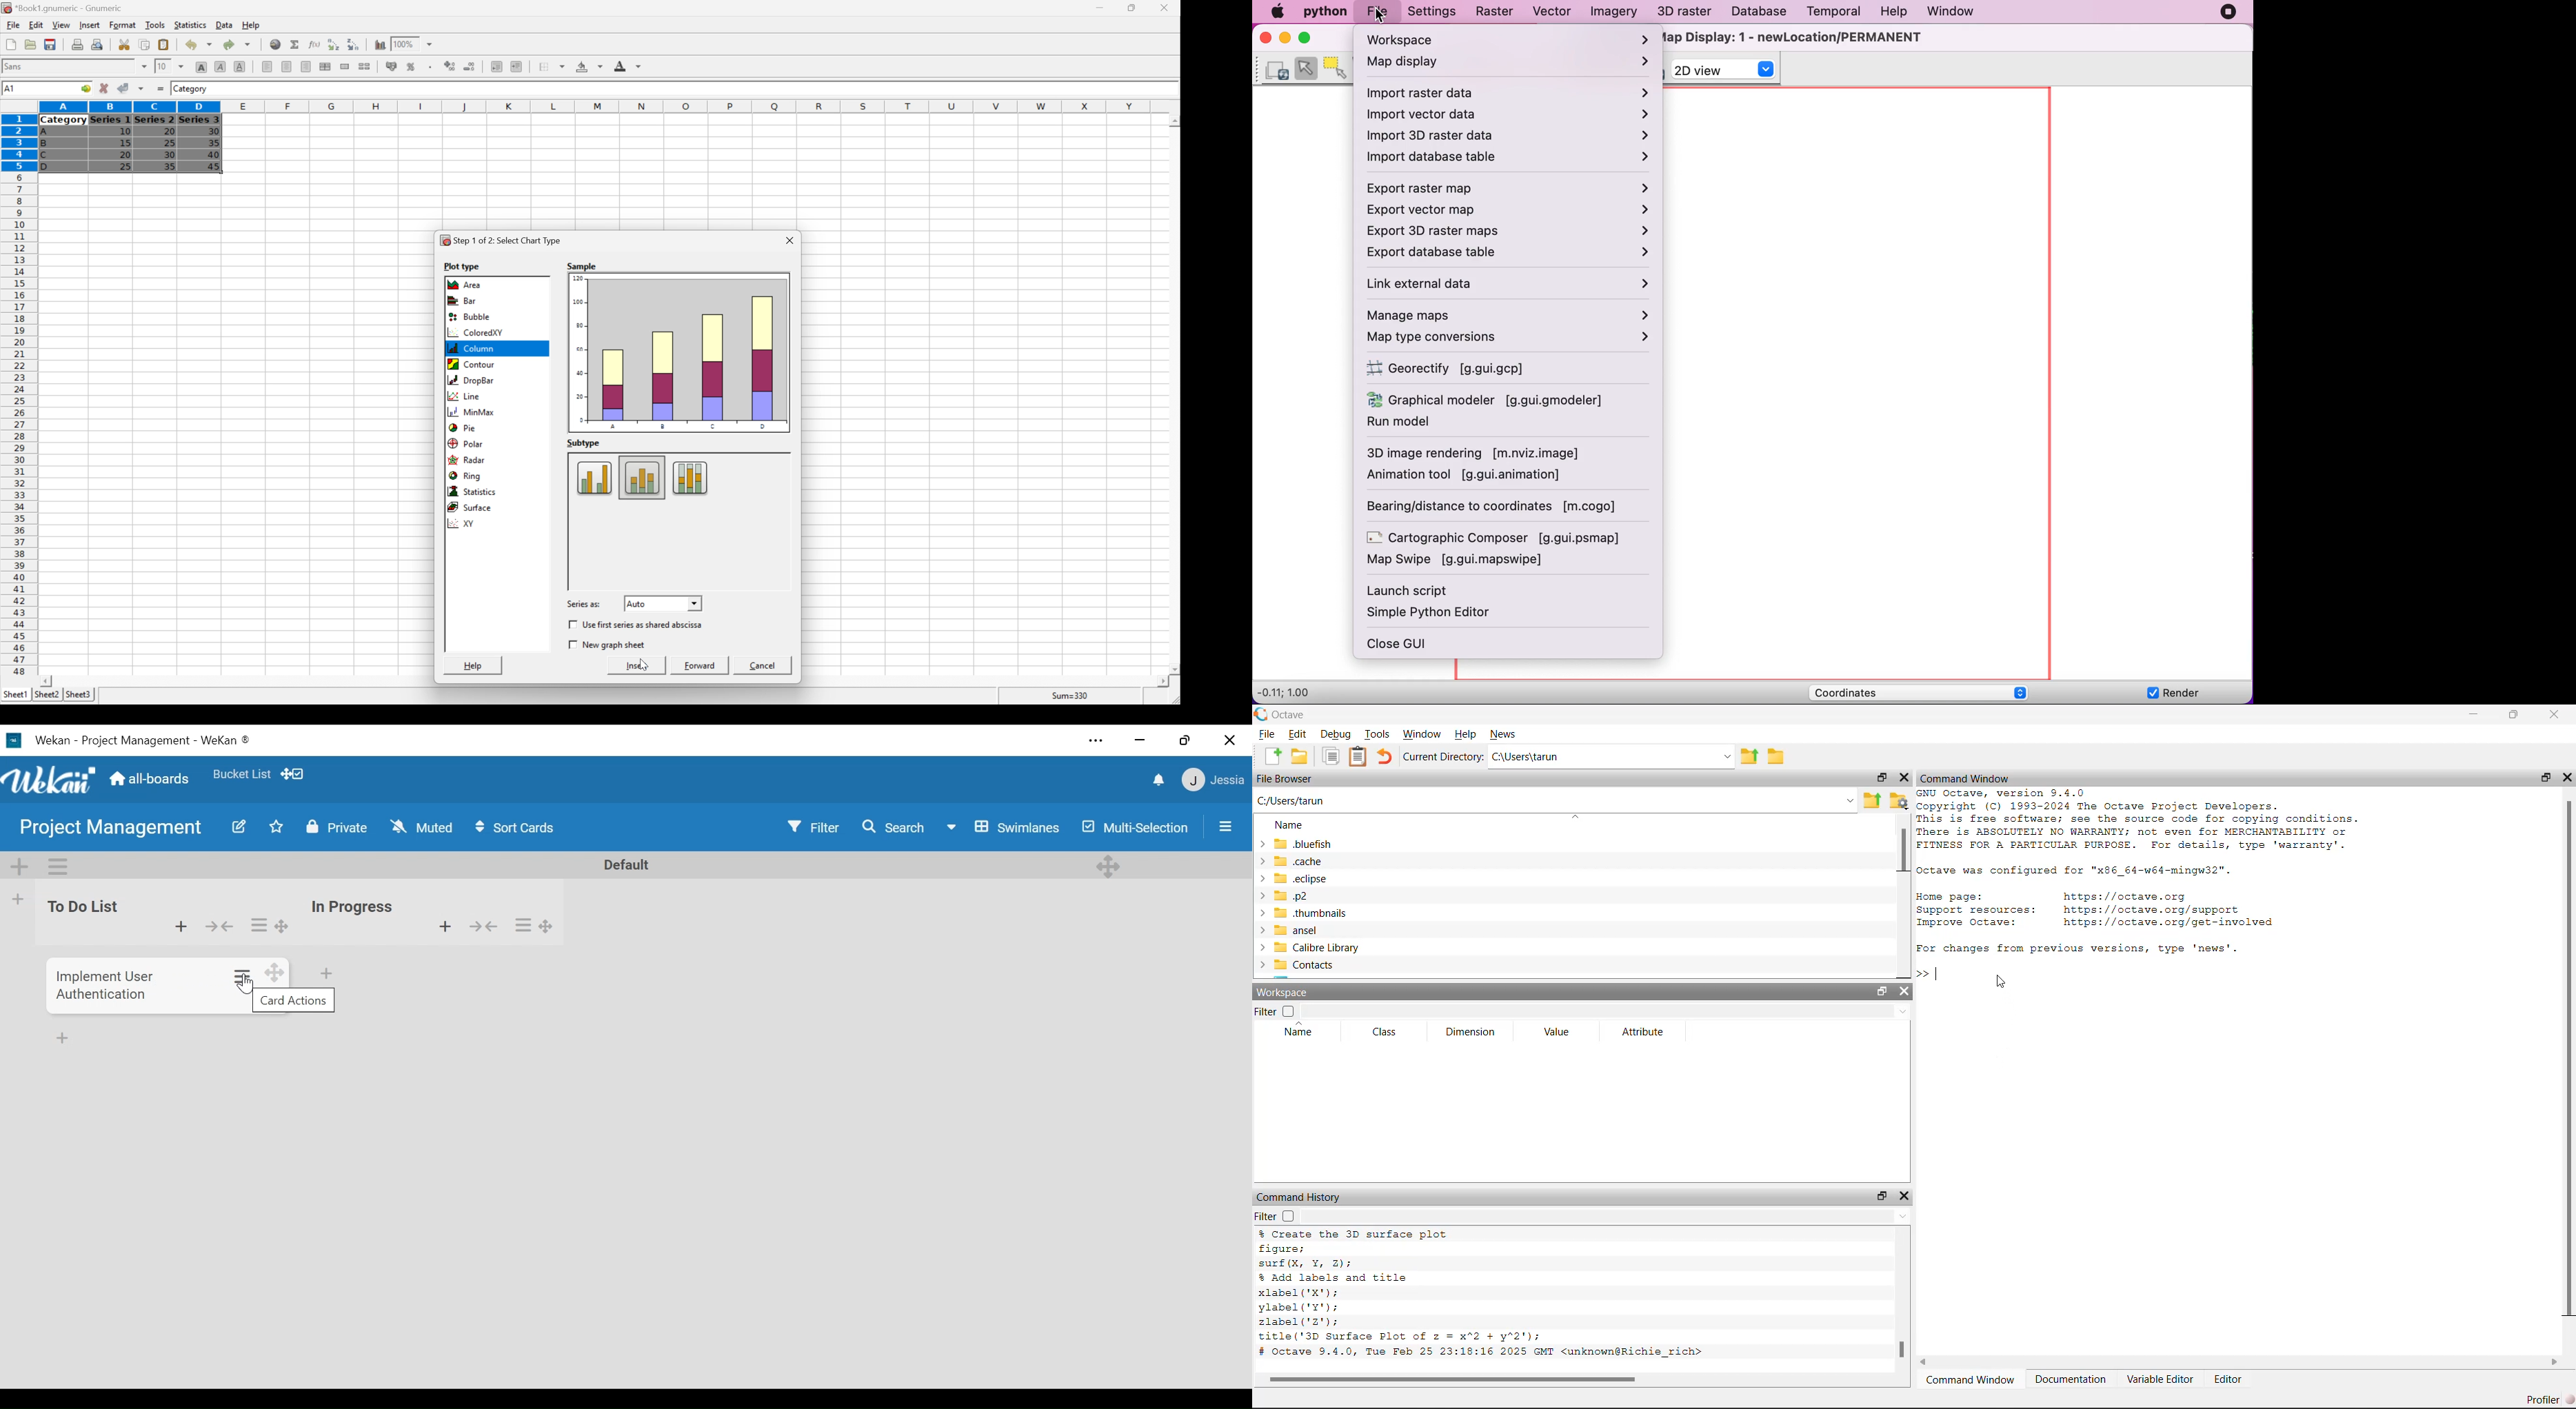 The width and height of the screenshot is (2576, 1428). I want to click on Checkbox, so click(570, 643).